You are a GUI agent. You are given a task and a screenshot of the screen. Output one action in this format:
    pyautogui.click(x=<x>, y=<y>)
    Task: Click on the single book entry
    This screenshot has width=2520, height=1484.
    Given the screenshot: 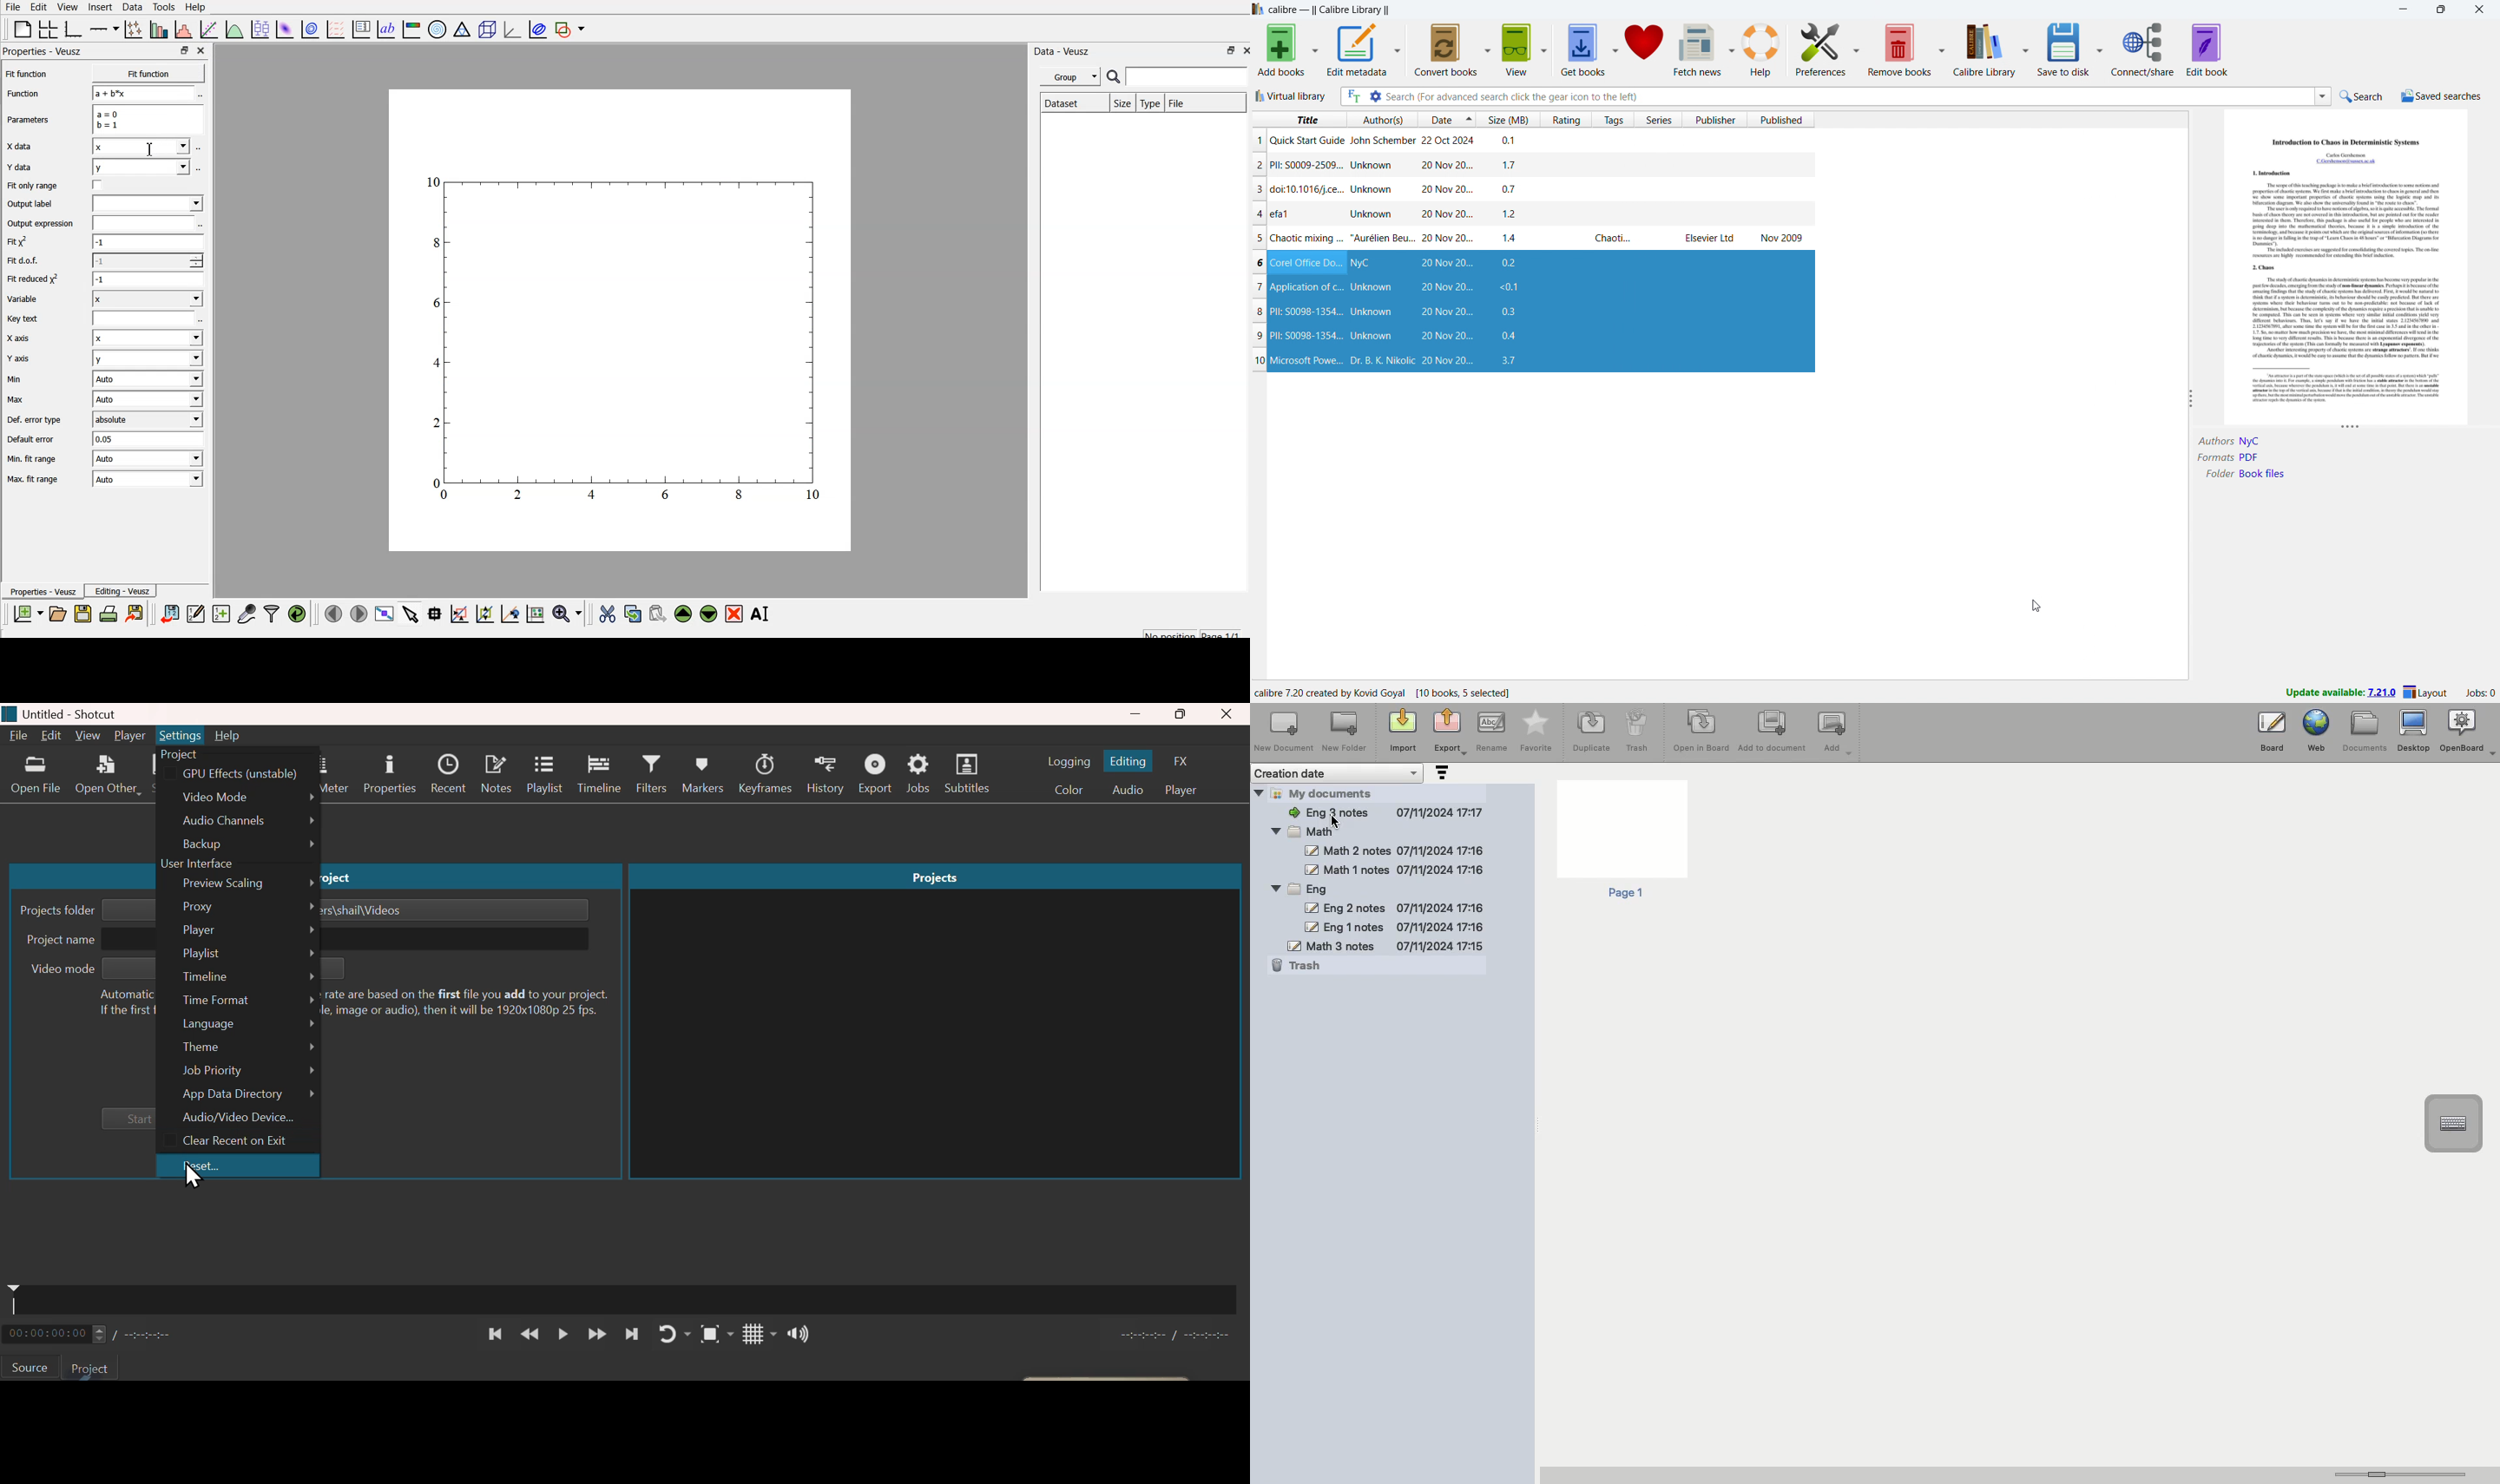 What is the action you would take?
    pyautogui.click(x=1530, y=189)
    